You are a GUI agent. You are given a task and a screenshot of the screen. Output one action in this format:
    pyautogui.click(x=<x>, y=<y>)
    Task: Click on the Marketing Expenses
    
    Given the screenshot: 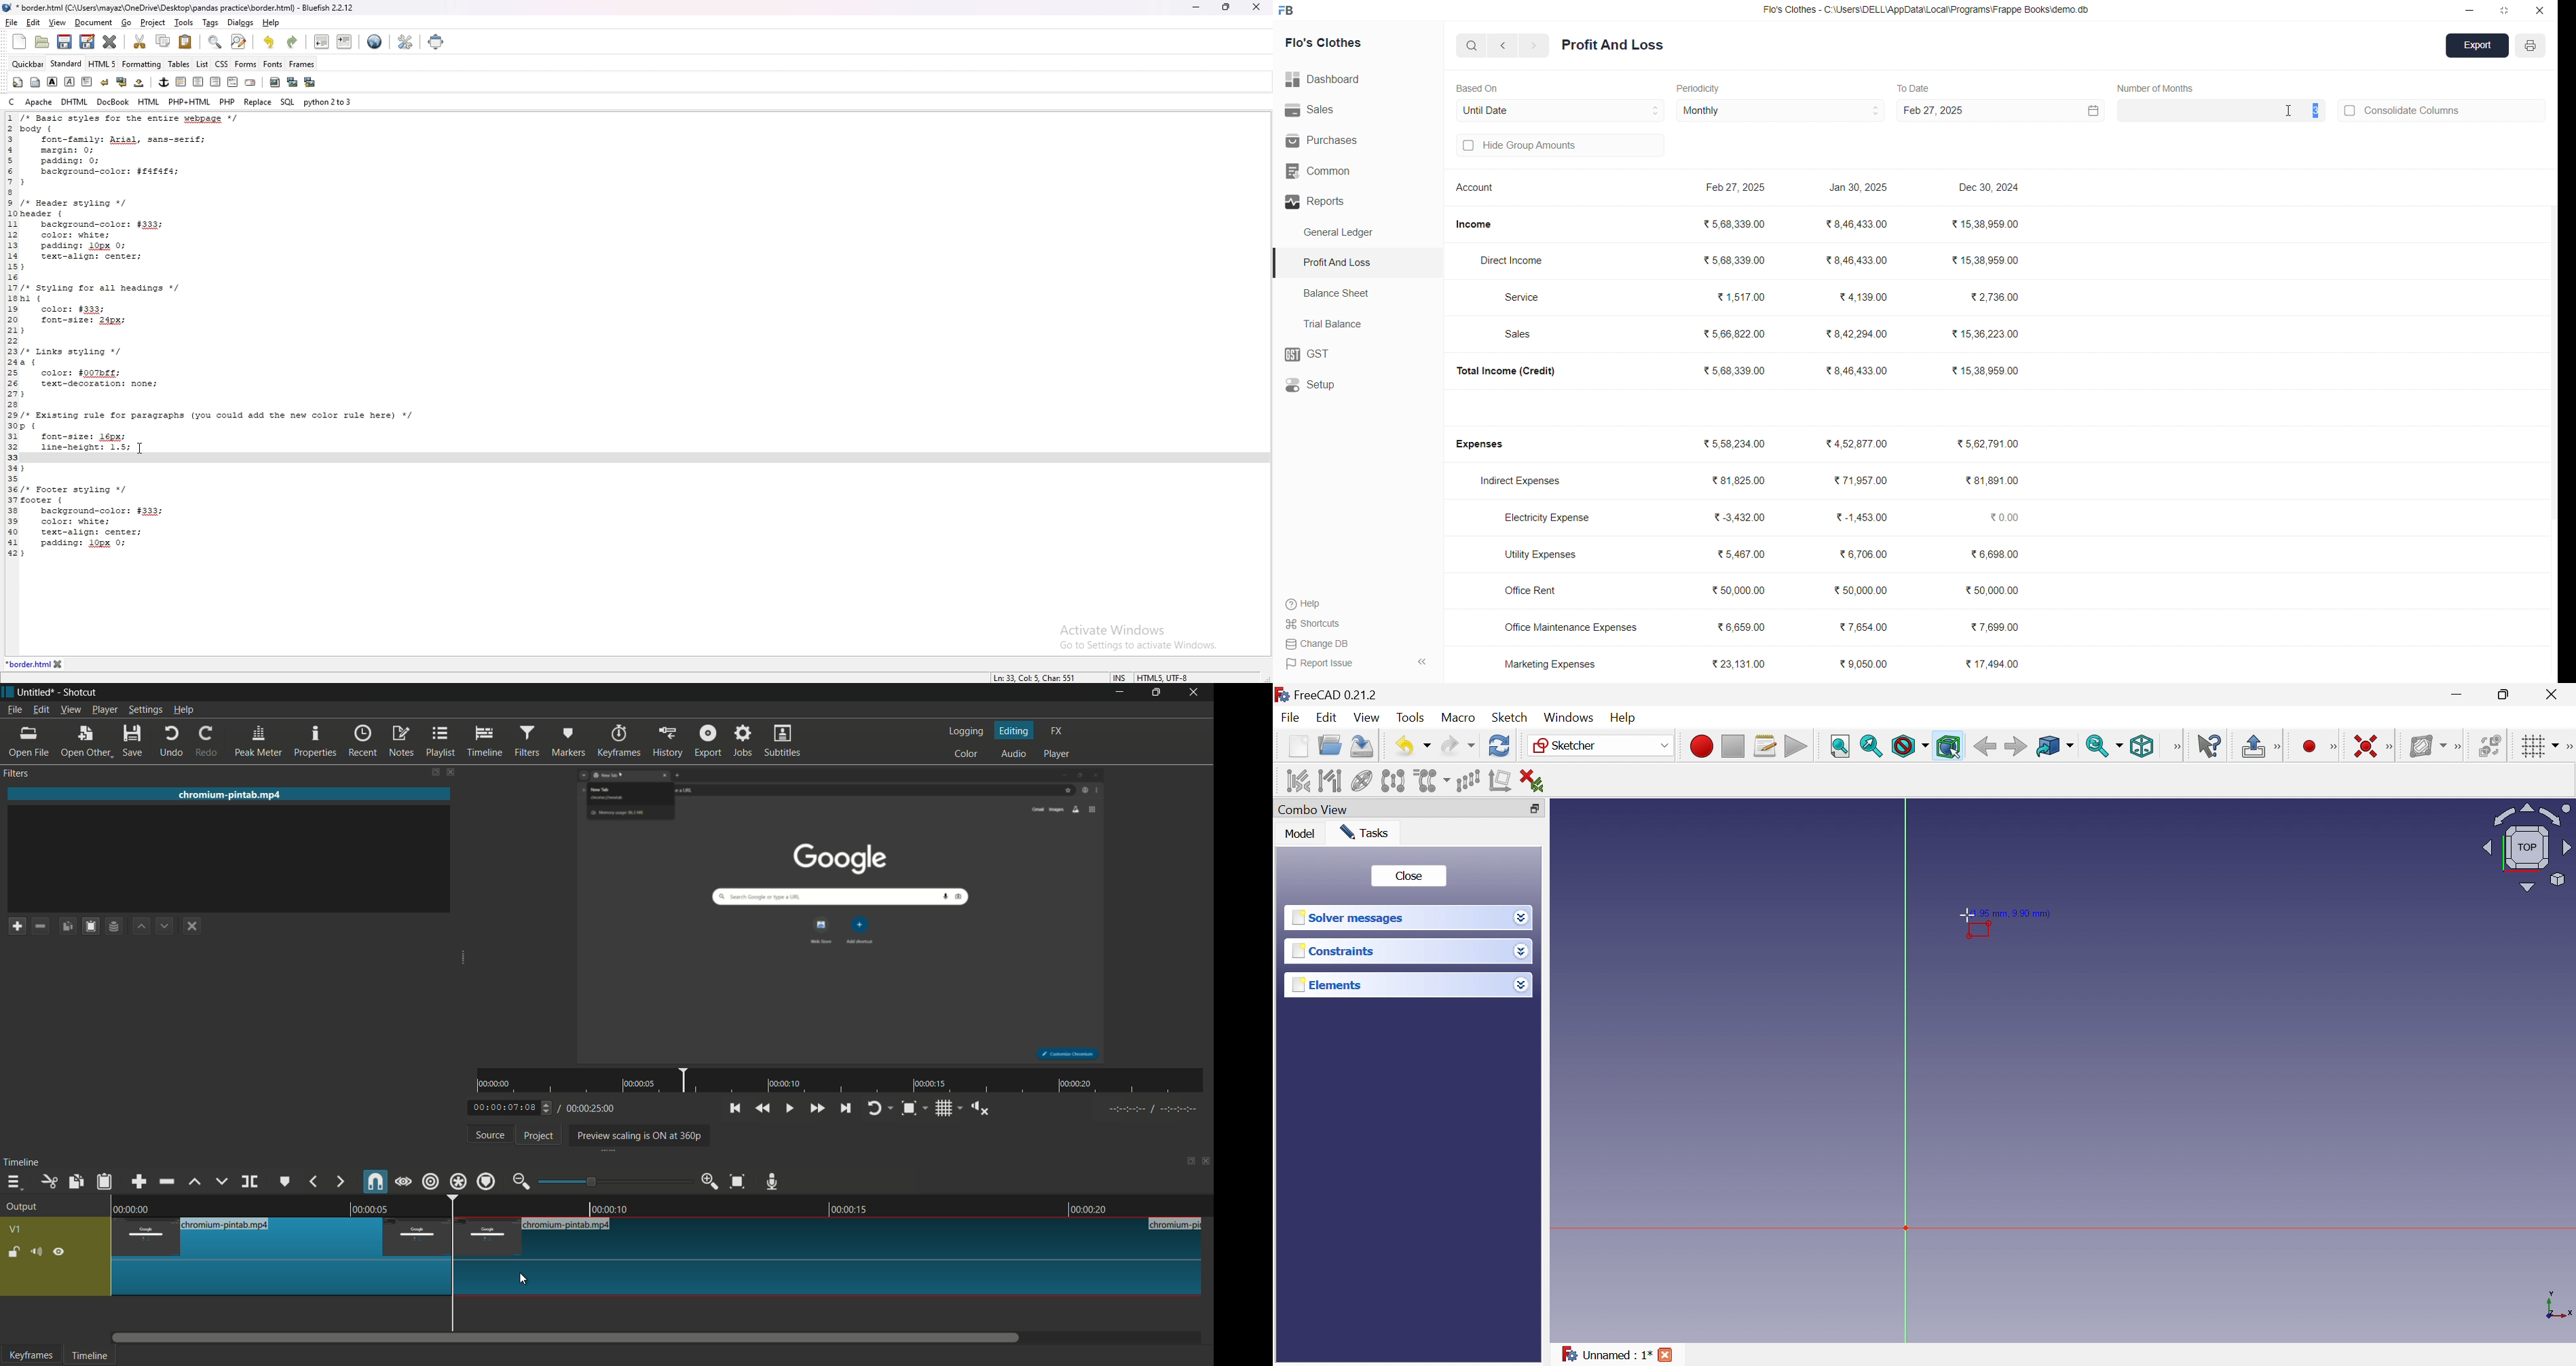 What is the action you would take?
    pyautogui.click(x=1550, y=664)
    